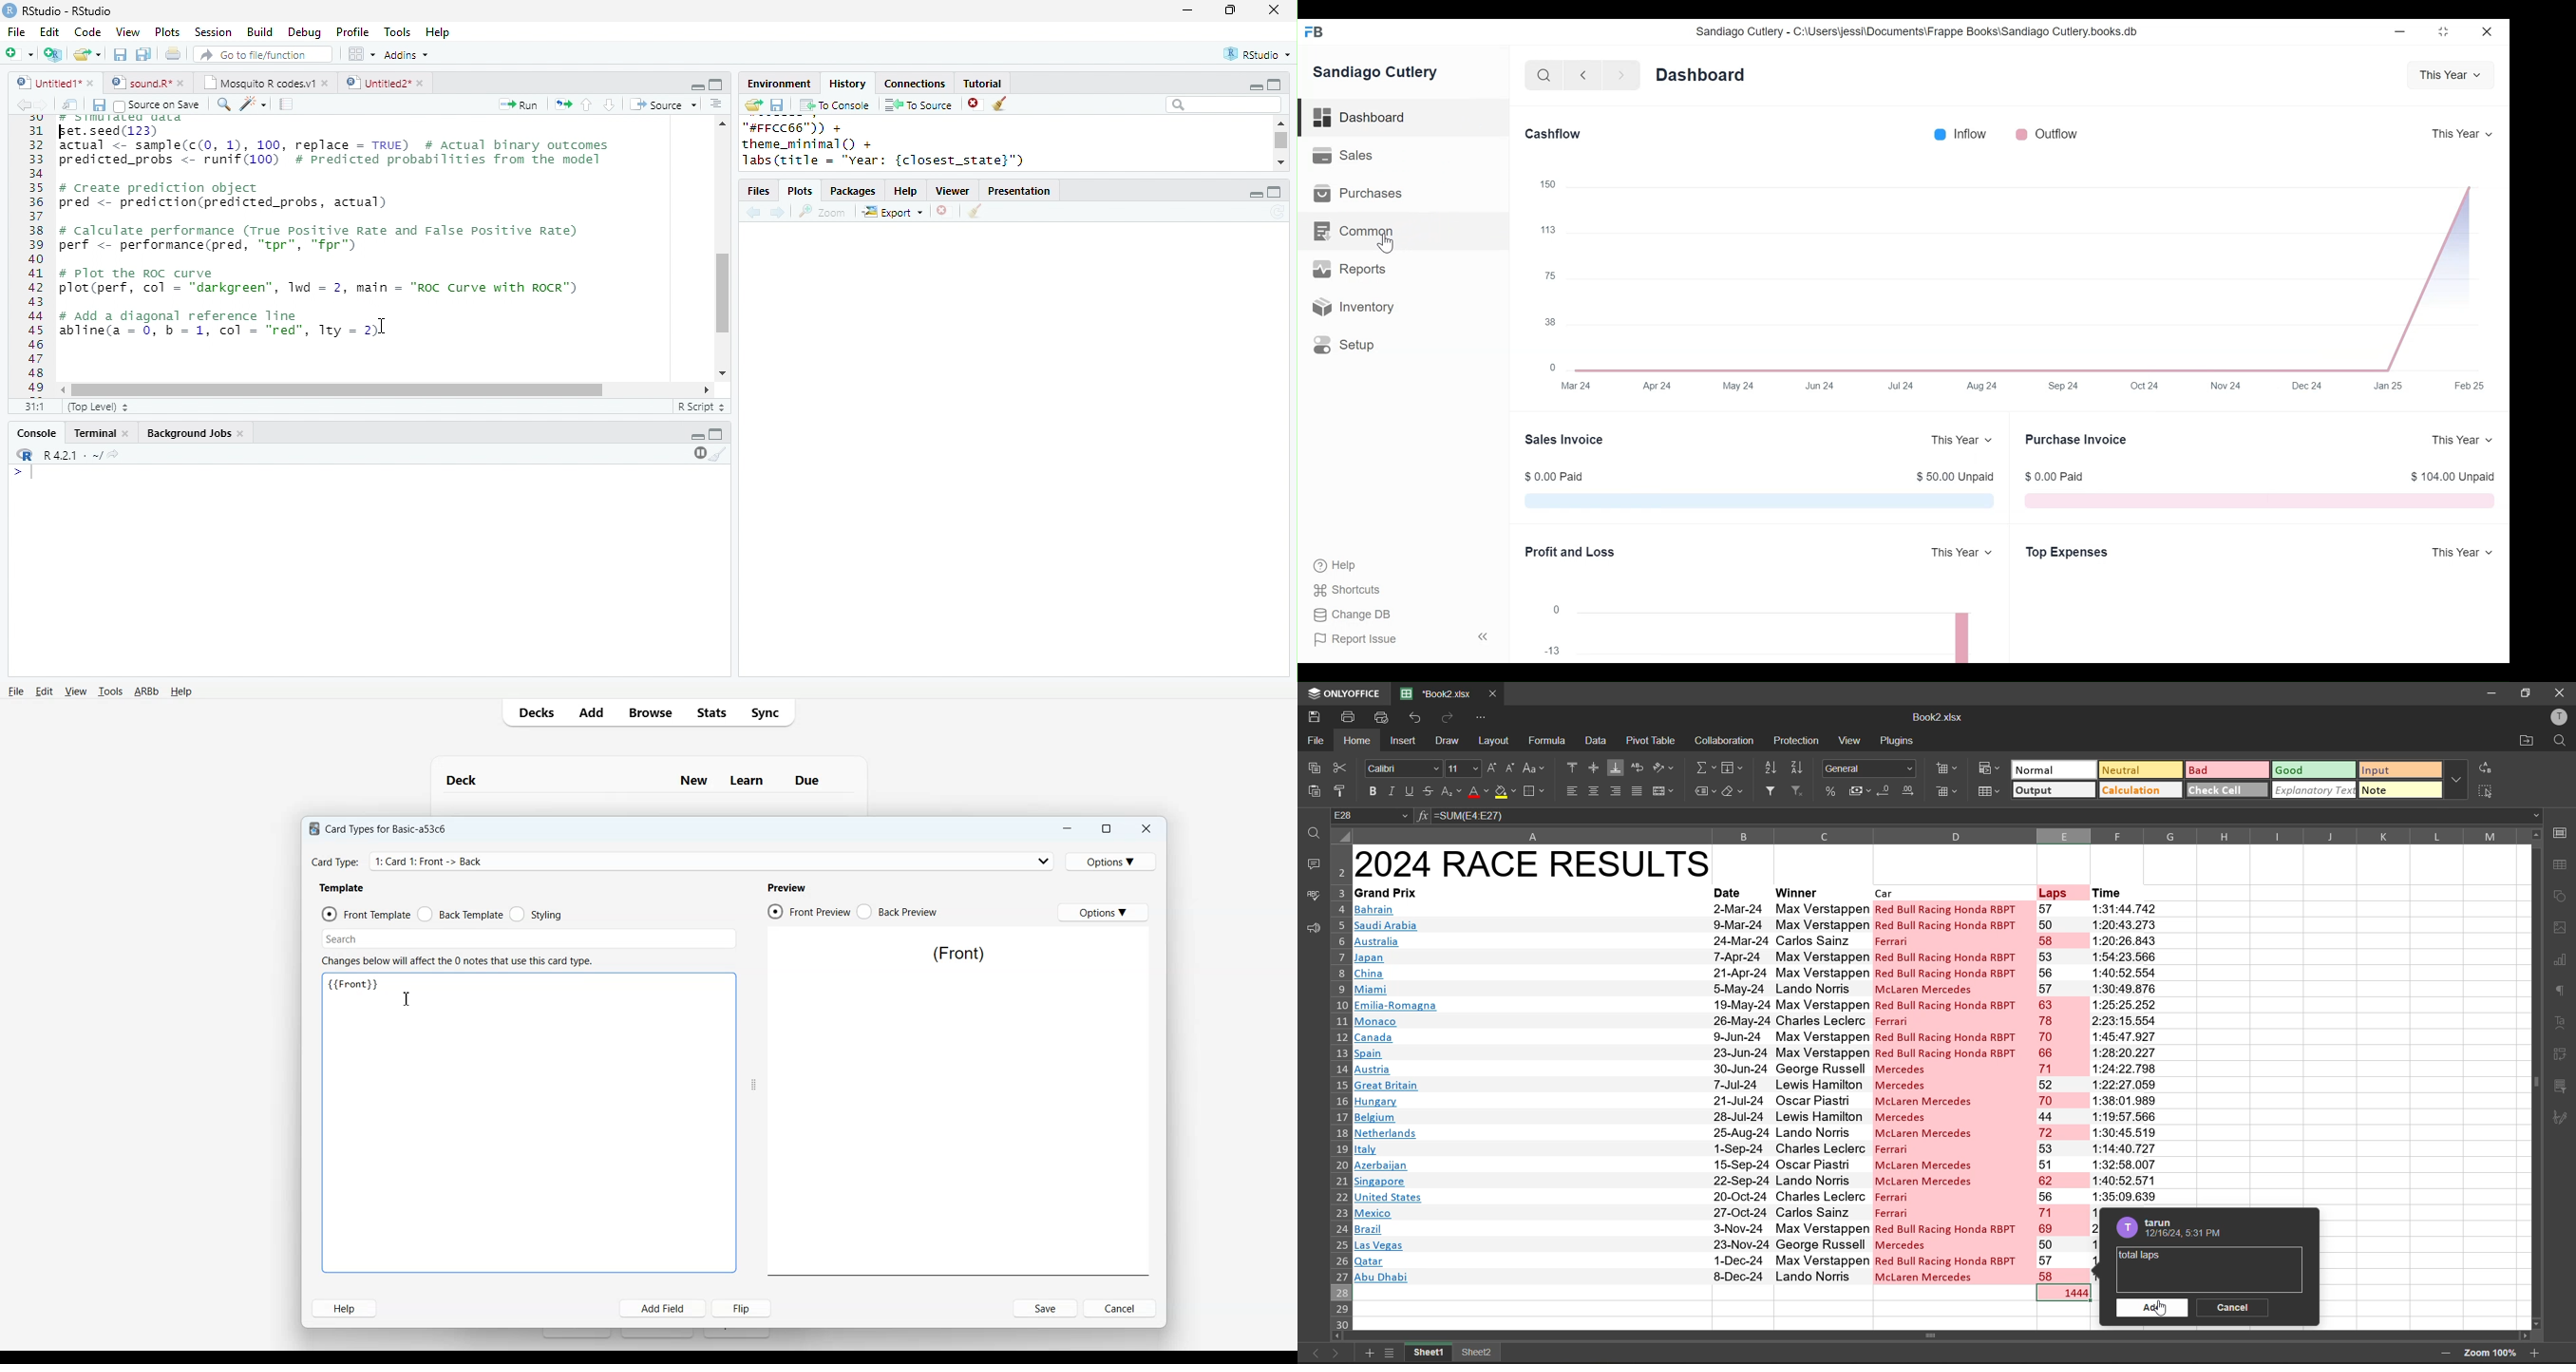 The width and height of the screenshot is (2576, 1372). Describe the element at coordinates (1376, 73) in the screenshot. I see `Sandiago Cutlery` at that location.